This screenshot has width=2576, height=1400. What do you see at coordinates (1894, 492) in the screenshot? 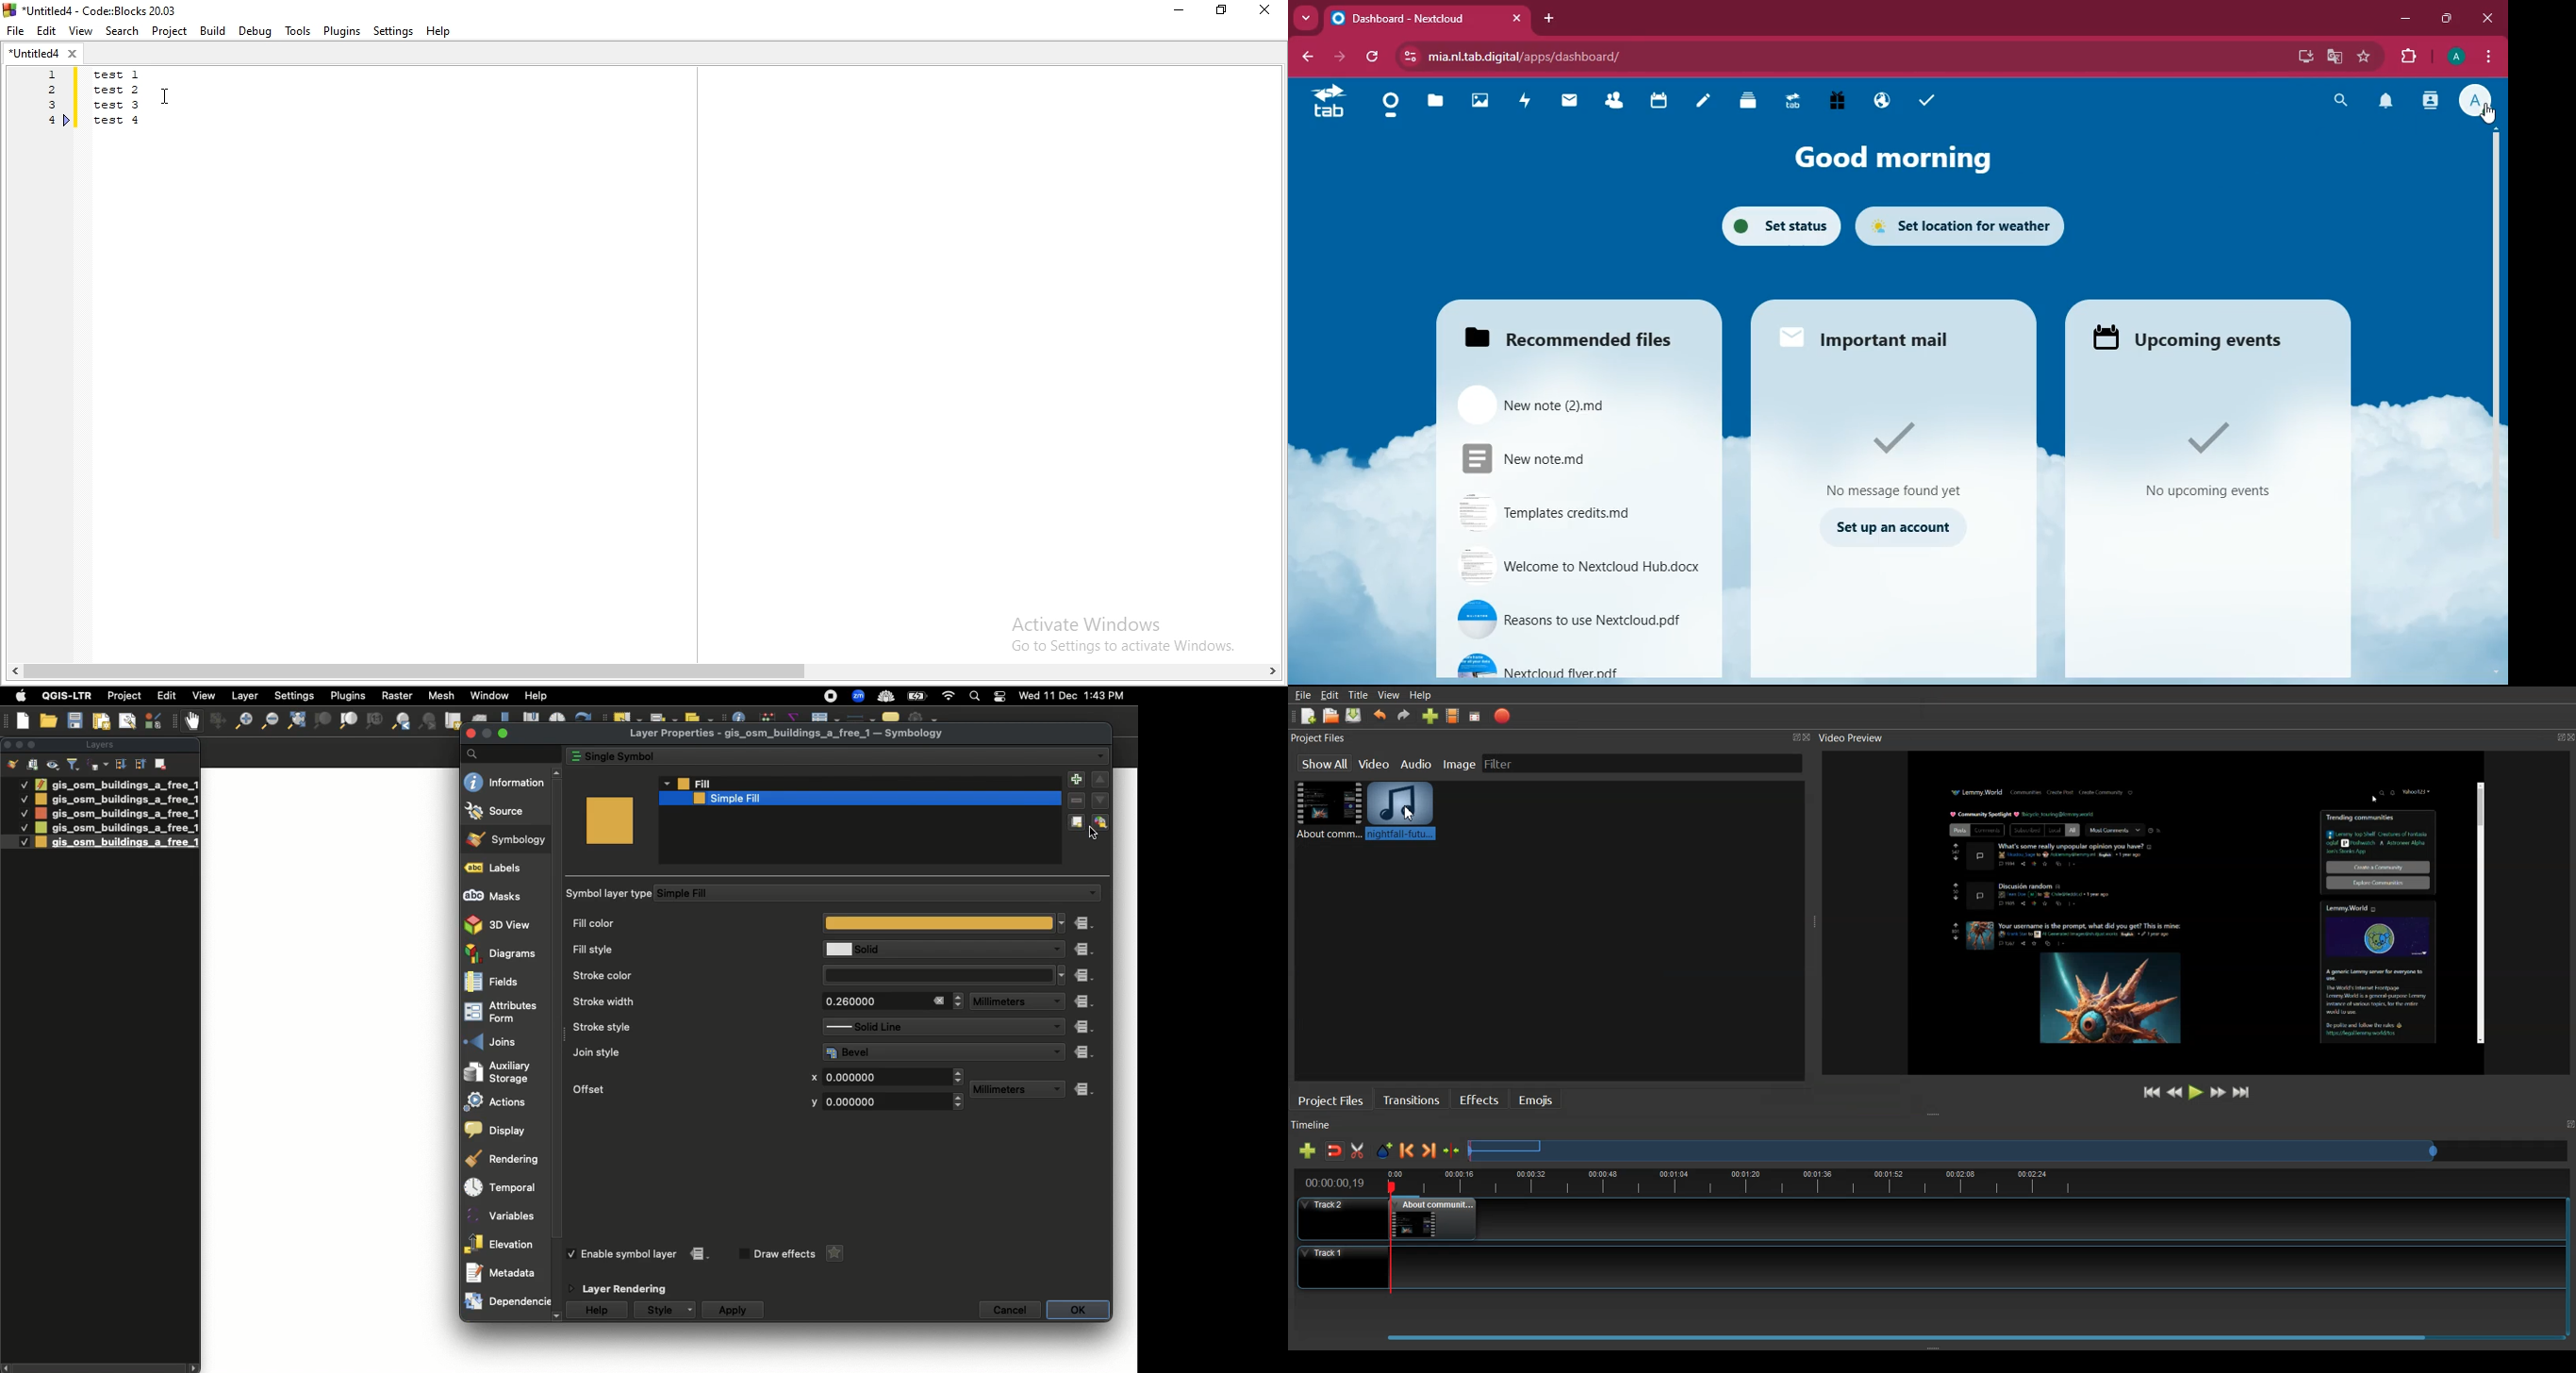
I see `No message found yet` at bounding box center [1894, 492].